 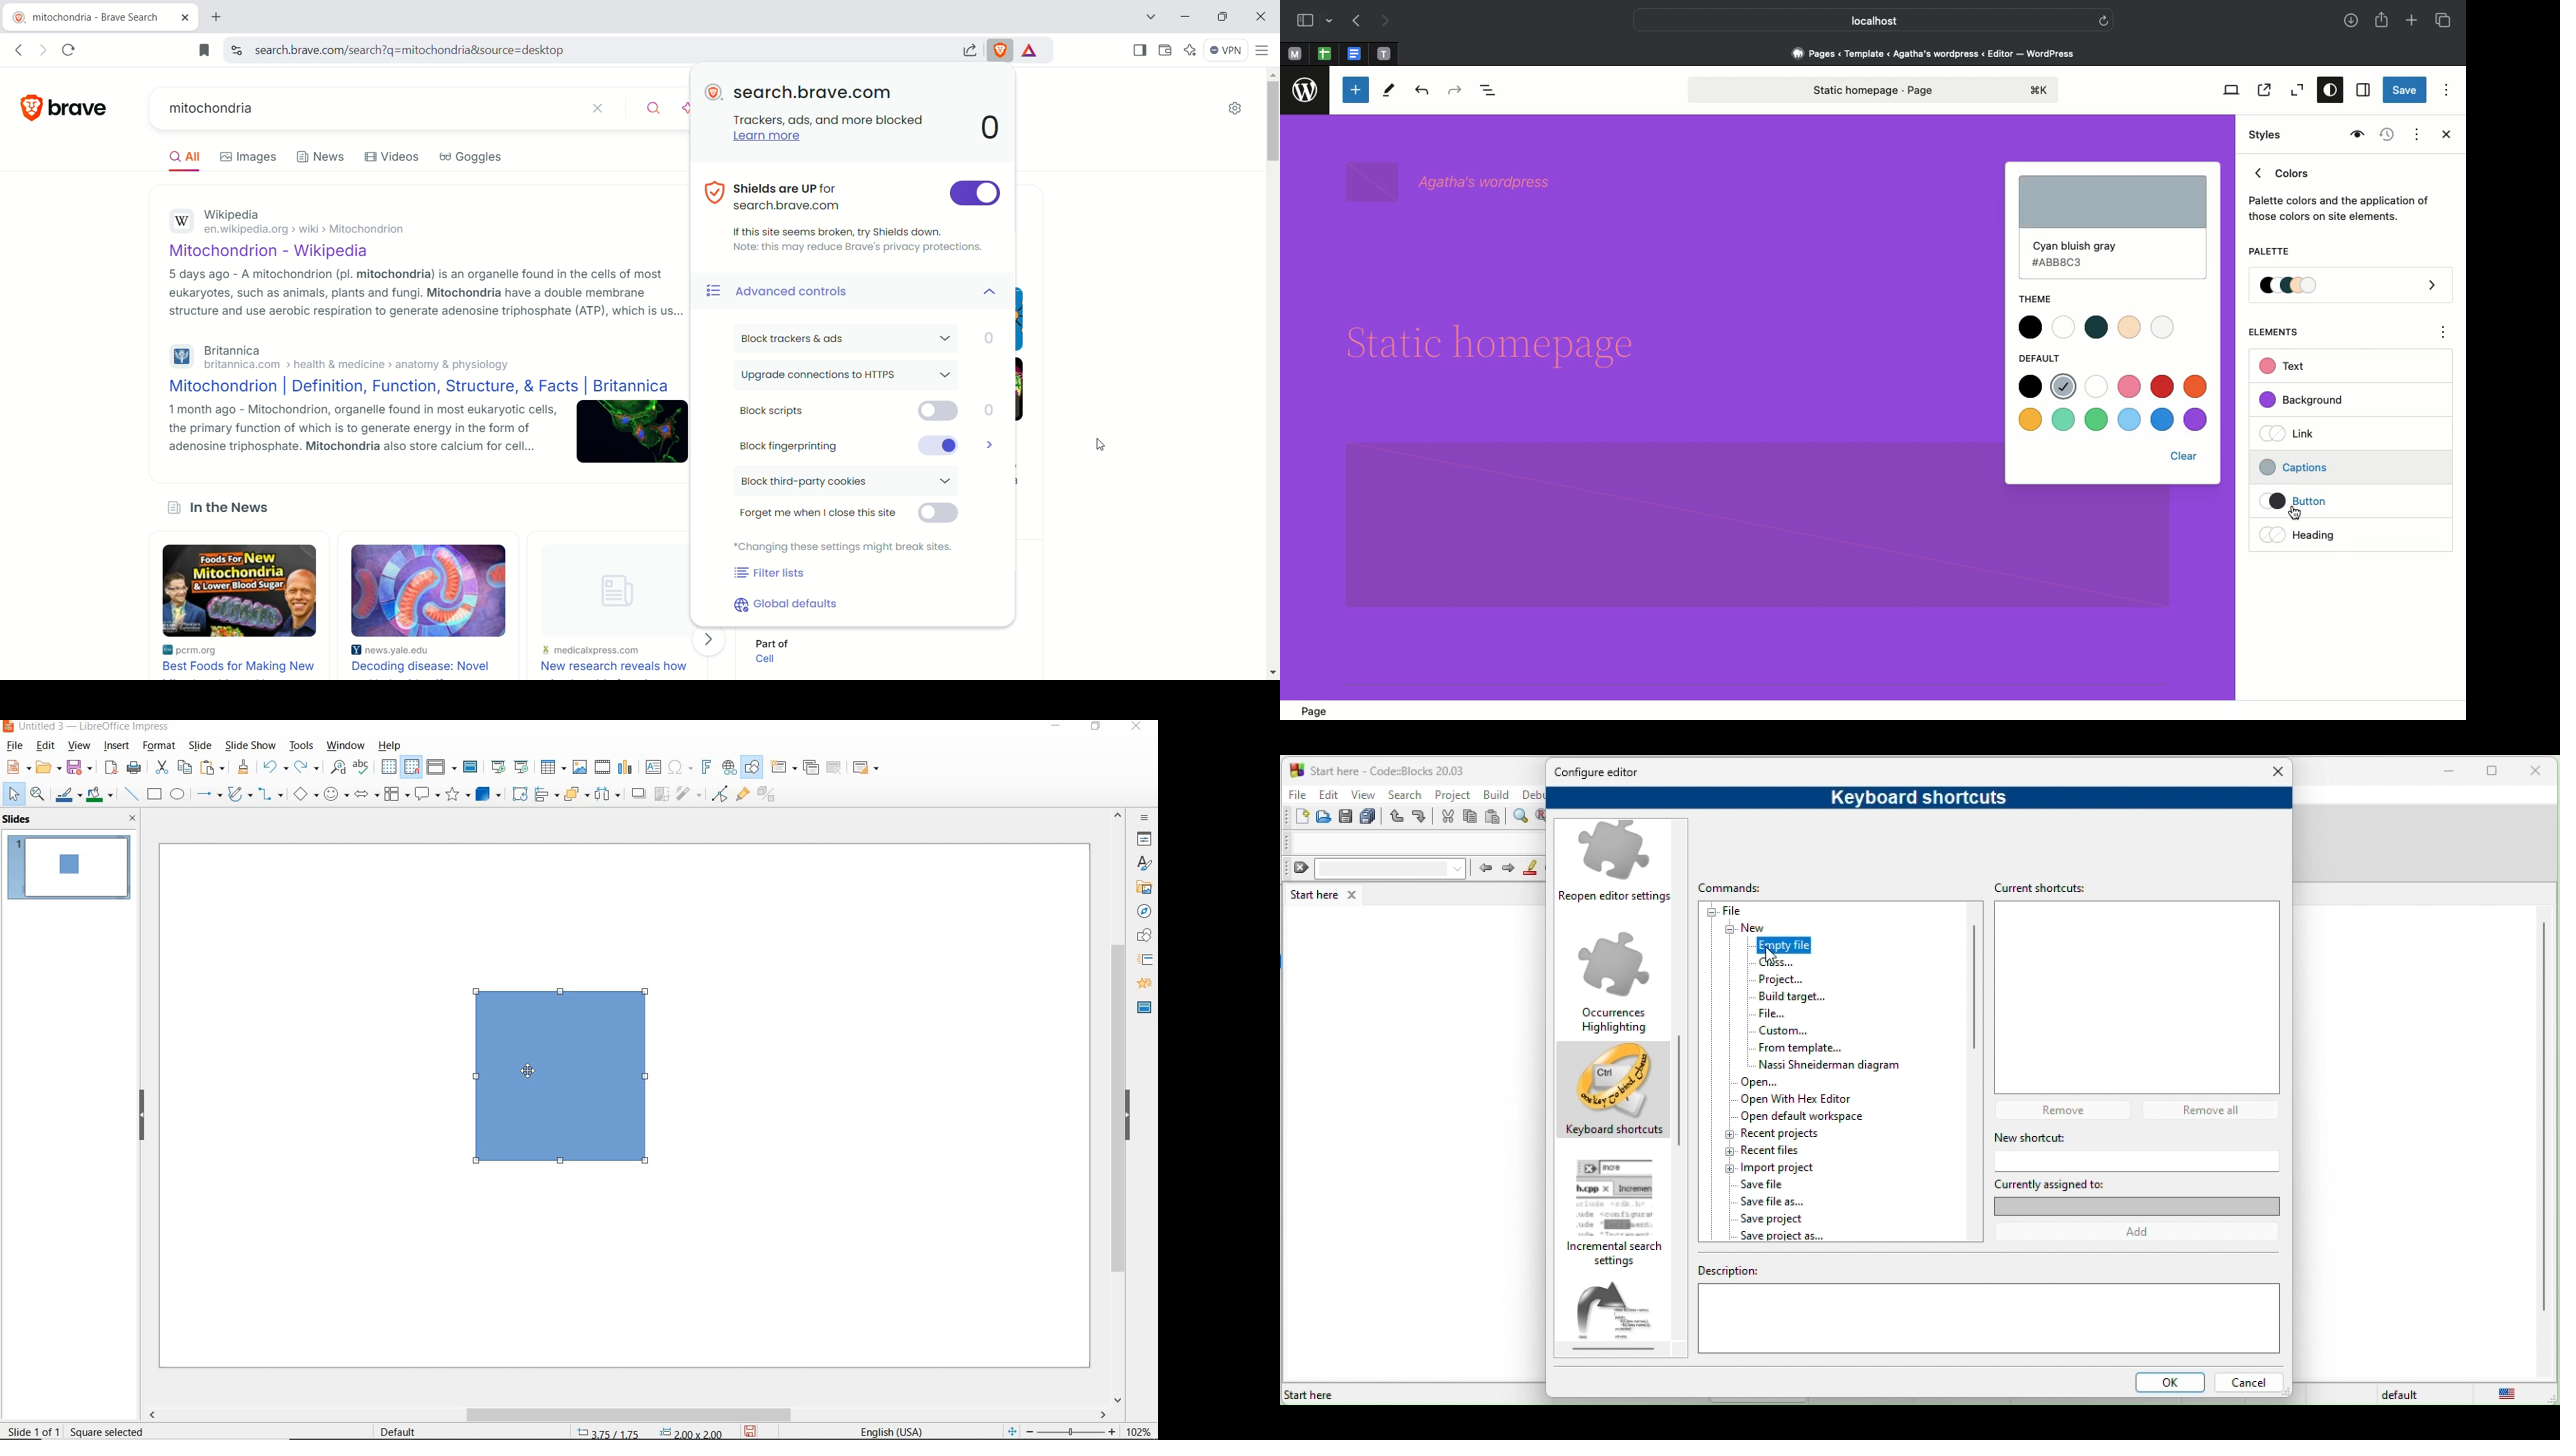 What do you see at coordinates (183, 766) in the screenshot?
I see `copy` at bounding box center [183, 766].